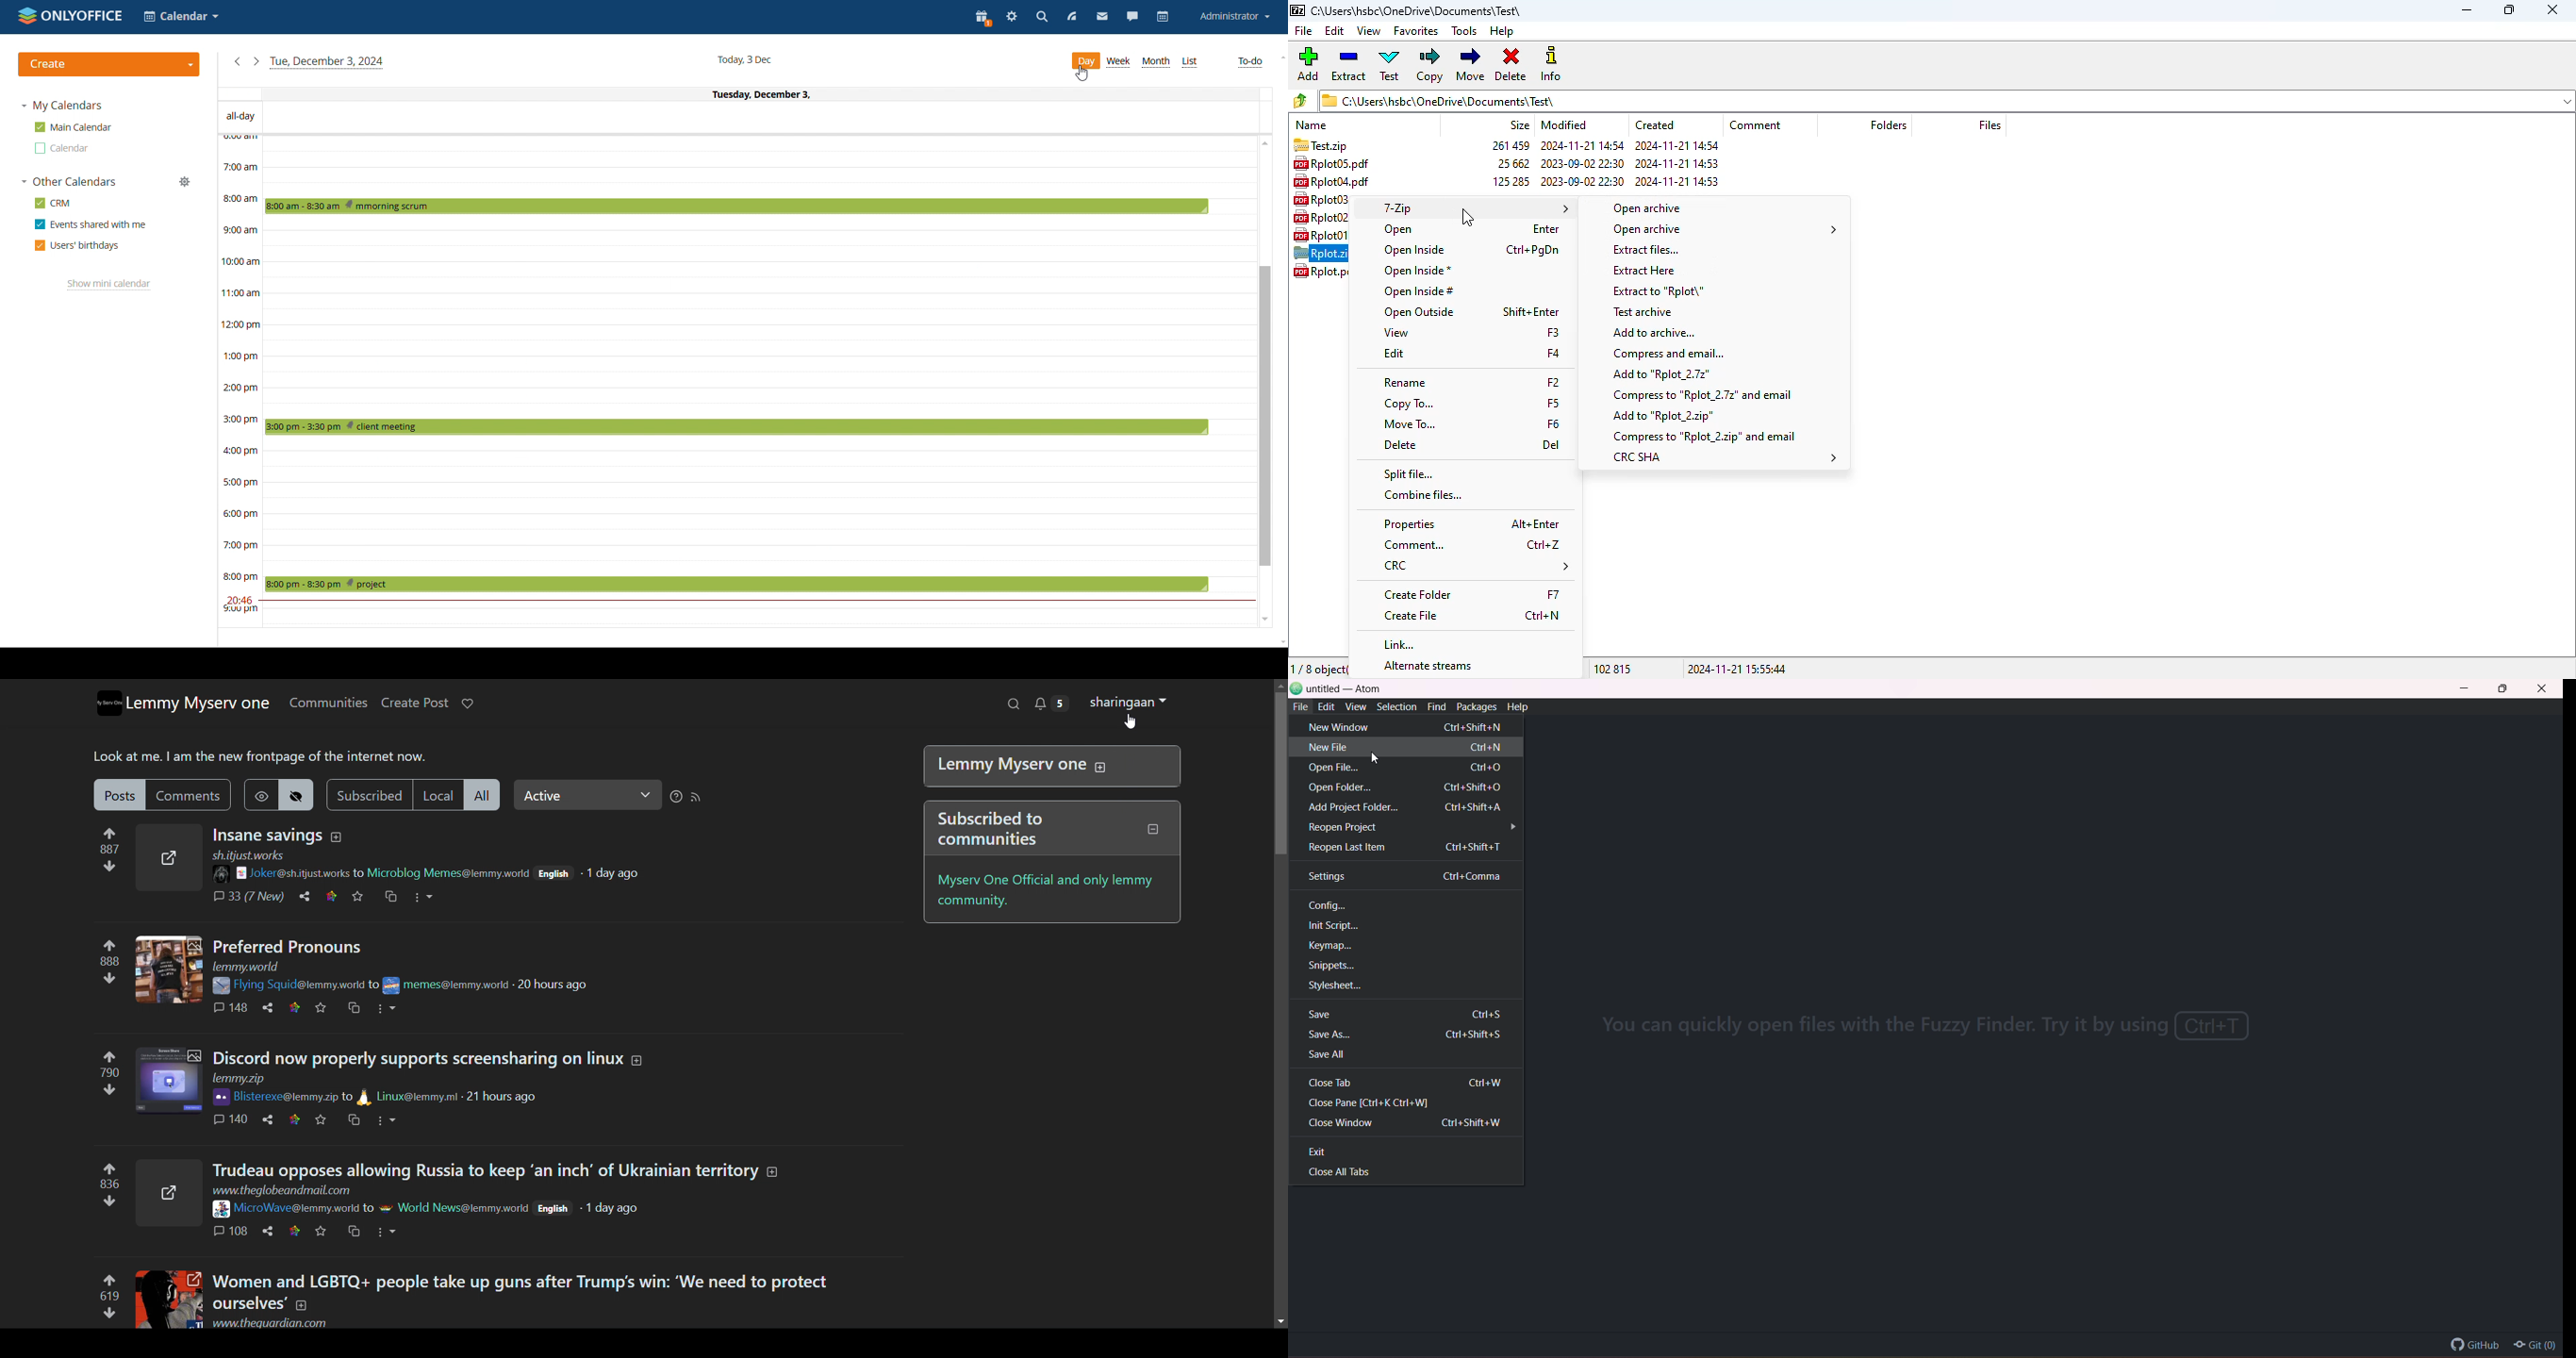 Image resolution: width=2576 pixels, height=1372 pixels. I want to click on month view, so click(1156, 61).